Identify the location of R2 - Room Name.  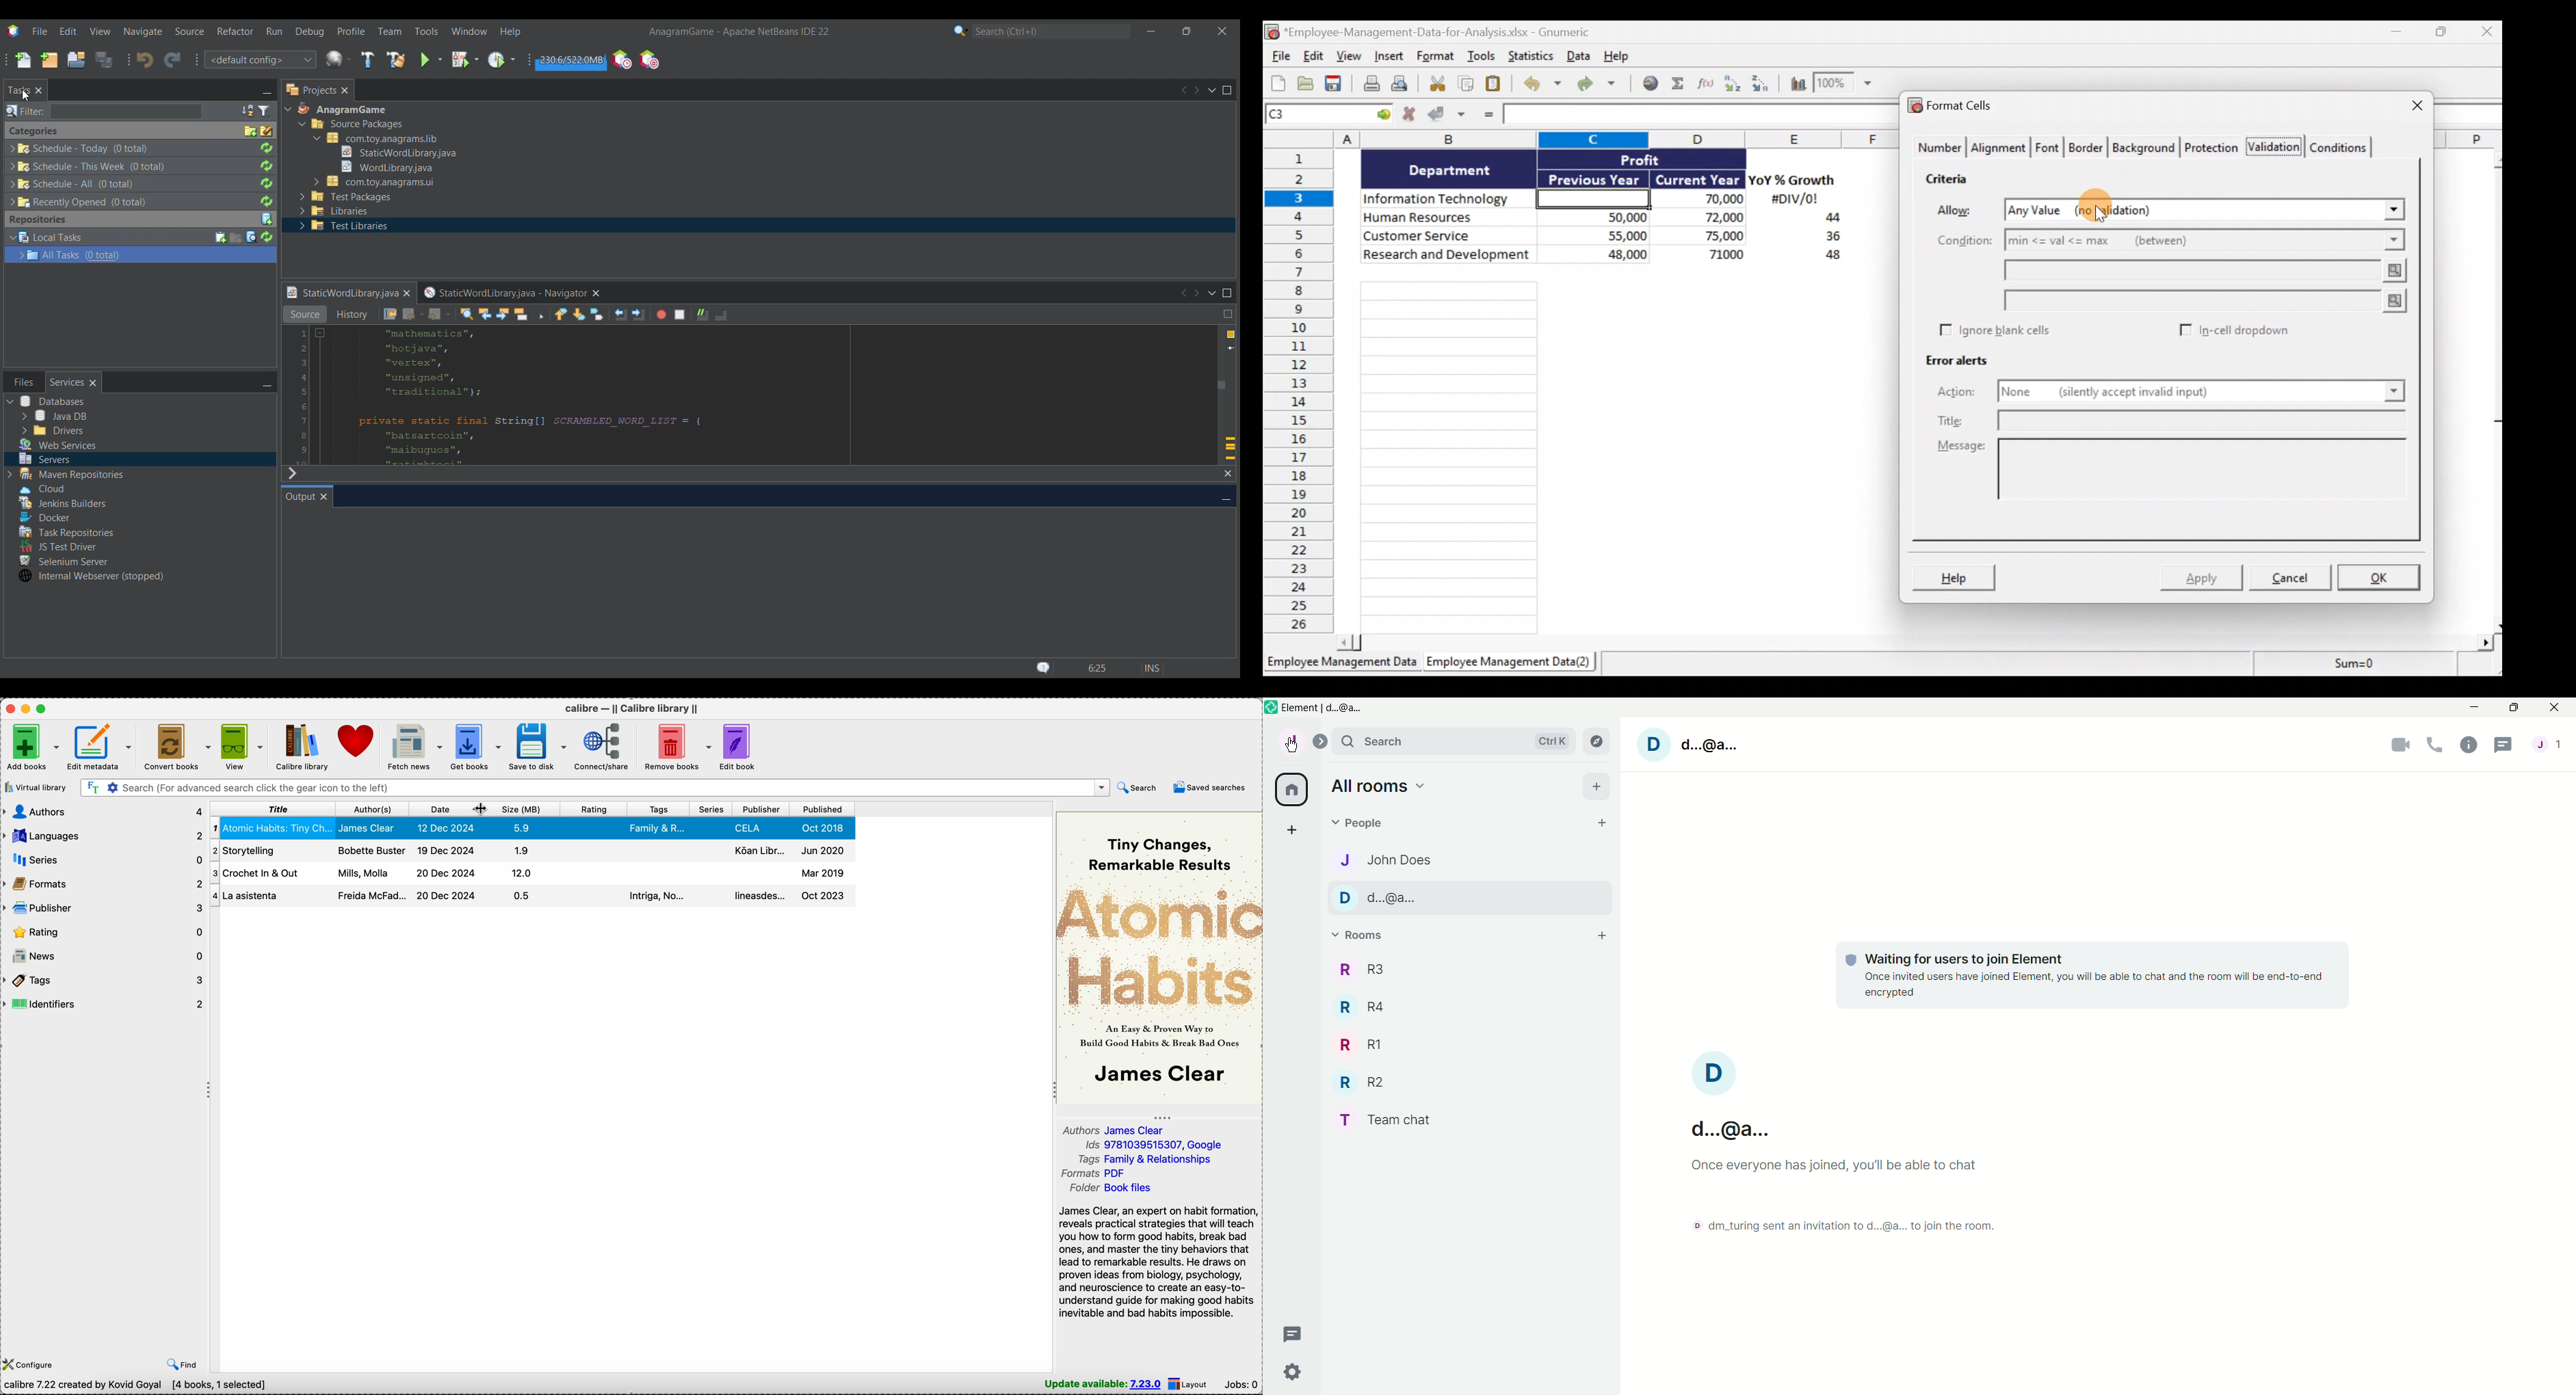
(1367, 1081).